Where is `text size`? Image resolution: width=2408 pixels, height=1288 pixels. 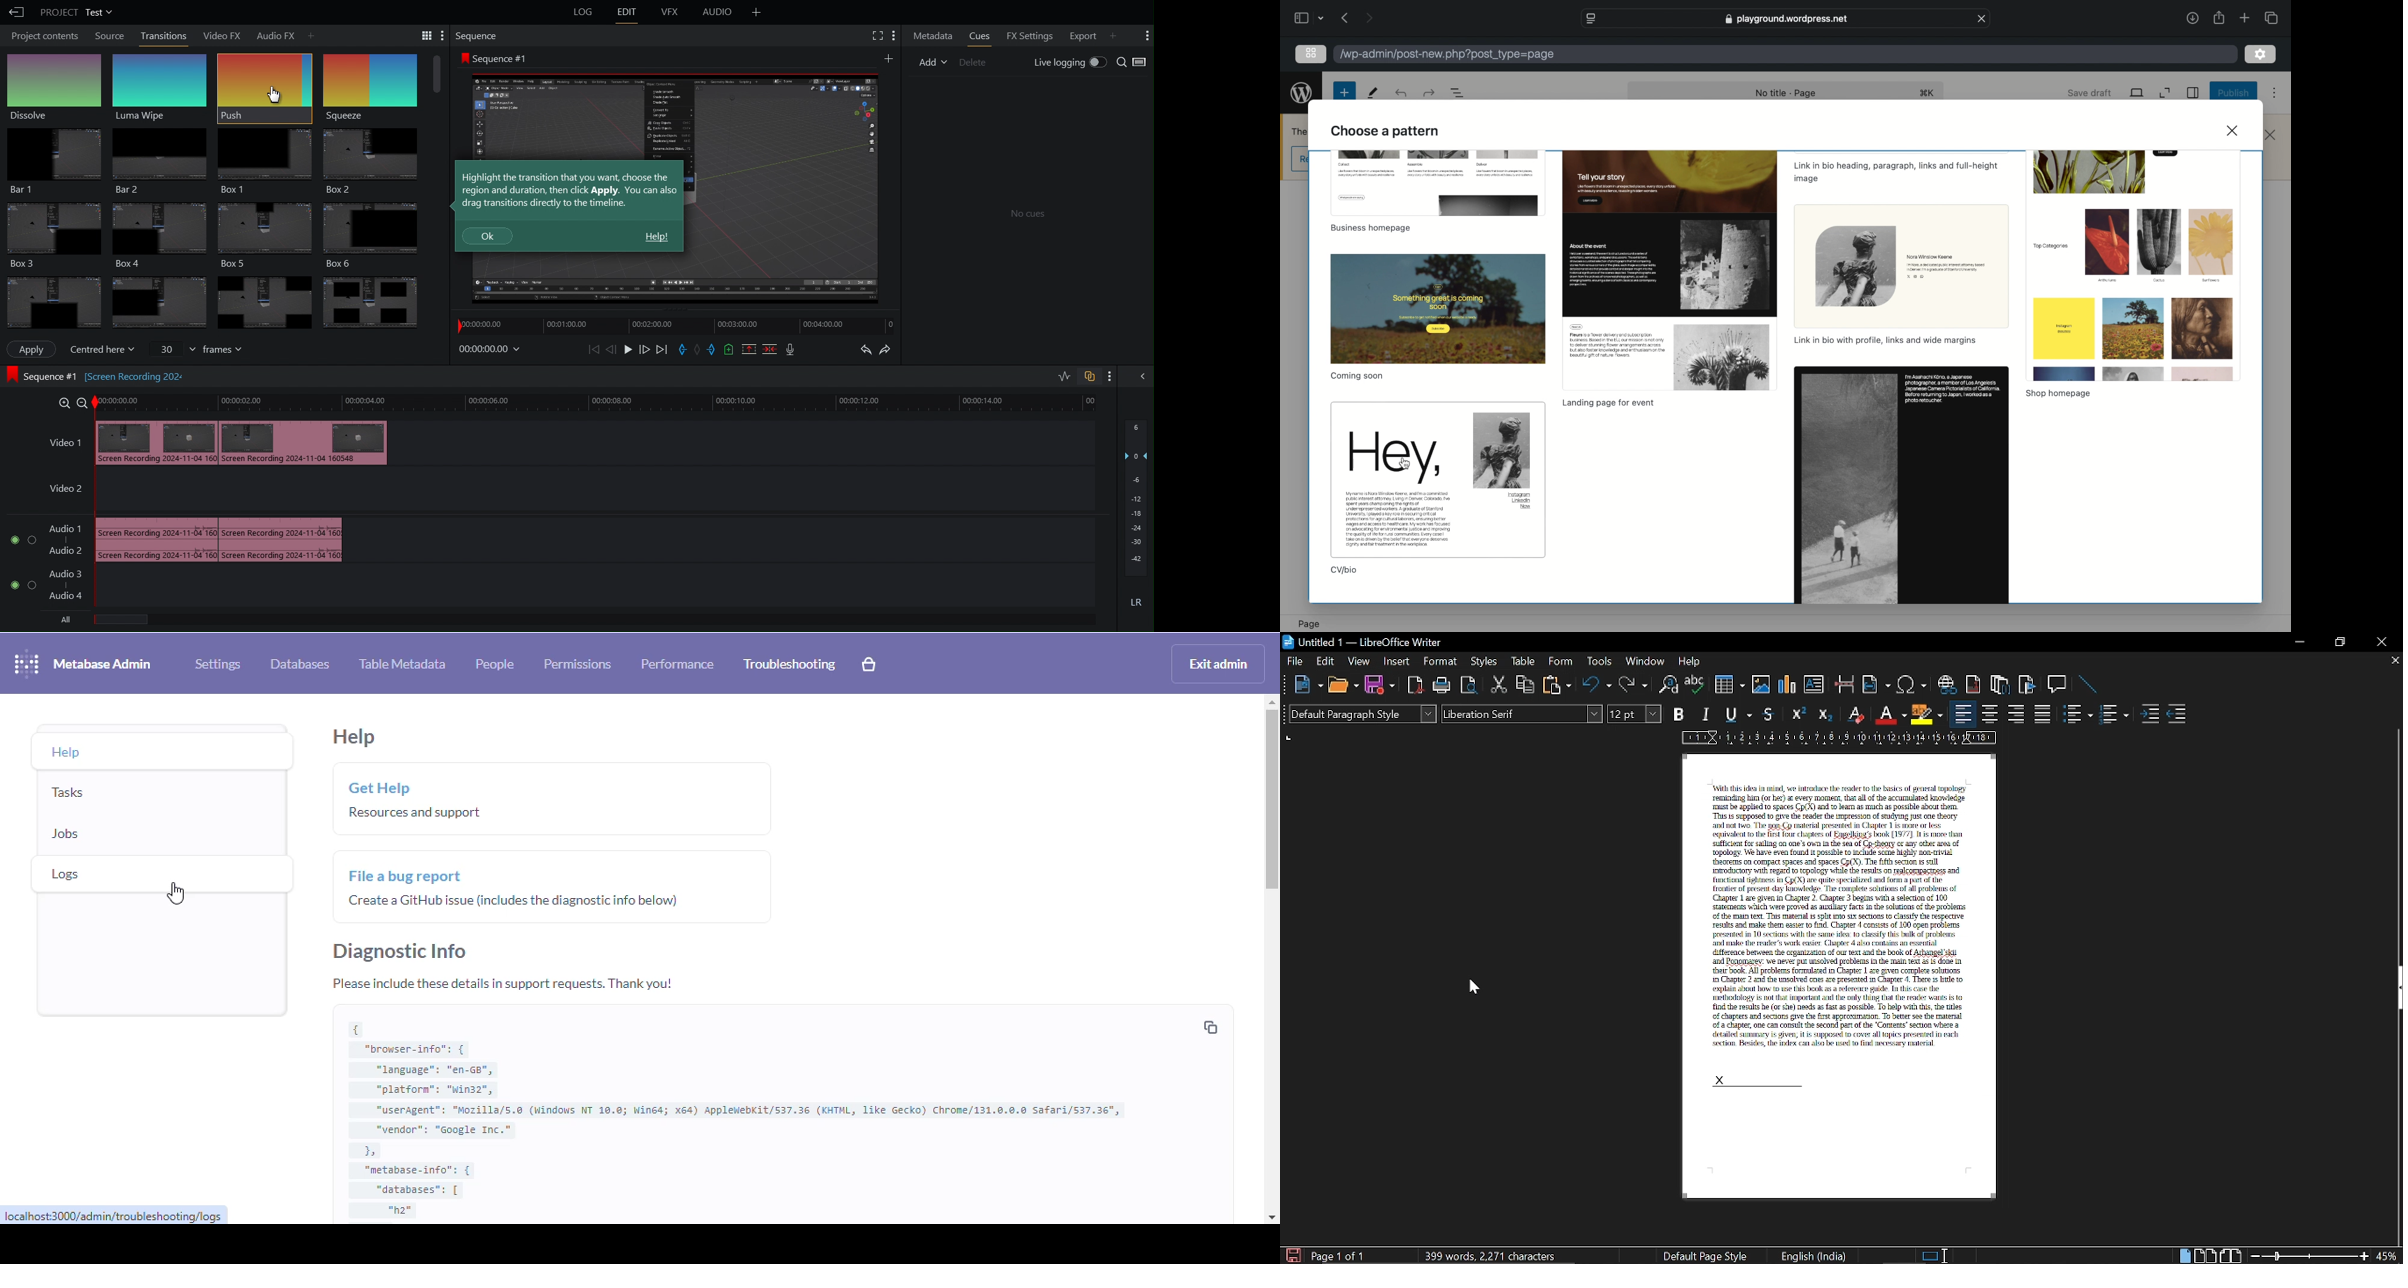
text size is located at coordinates (1635, 715).